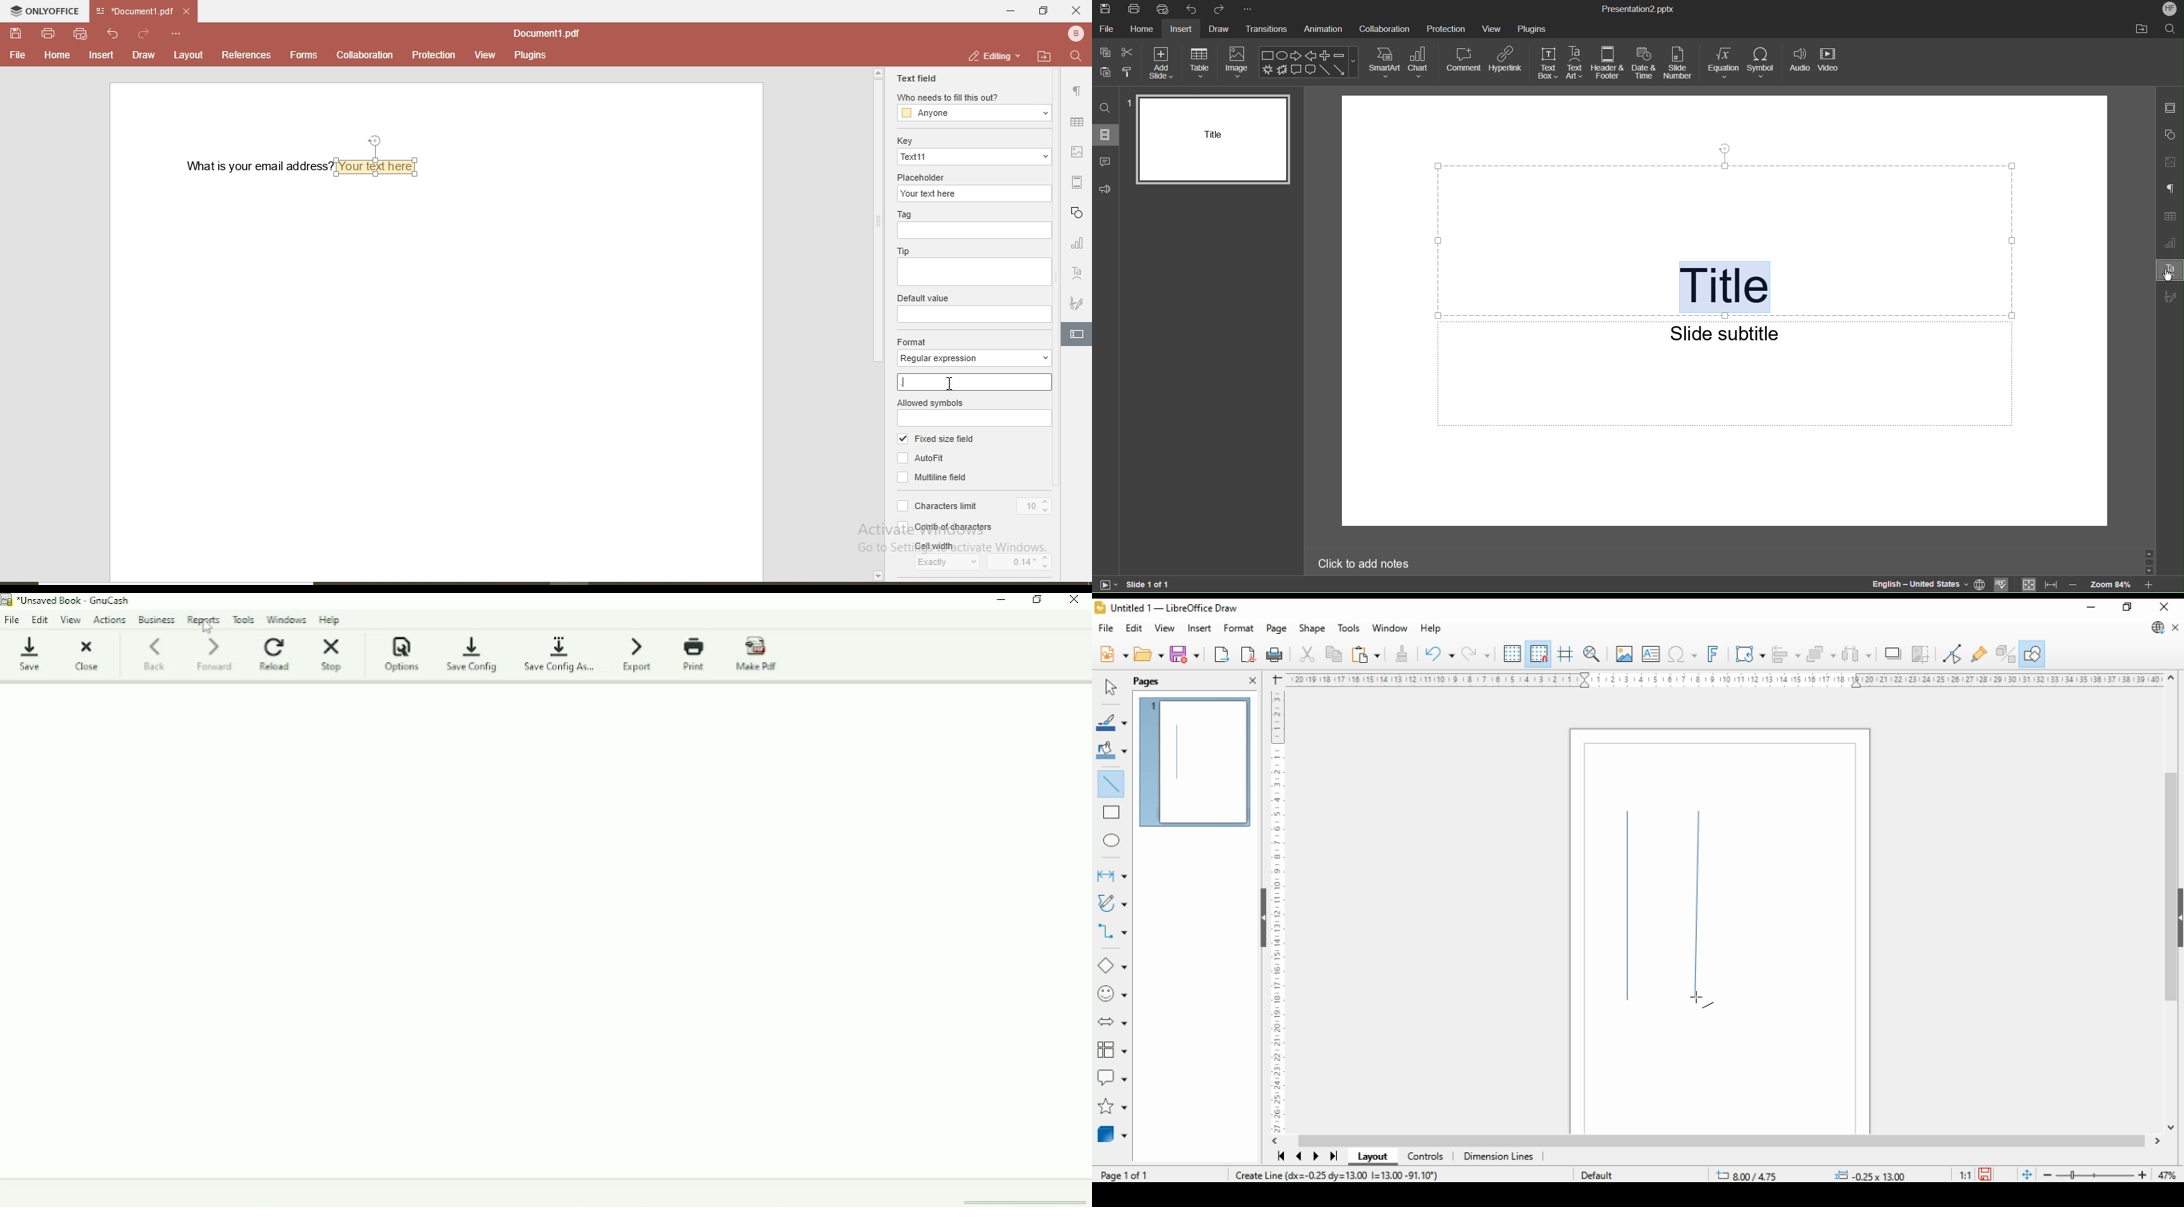  What do you see at coordinates (192, 11) in the screenshot?
I see `close file` at bounding box center [192, 11].